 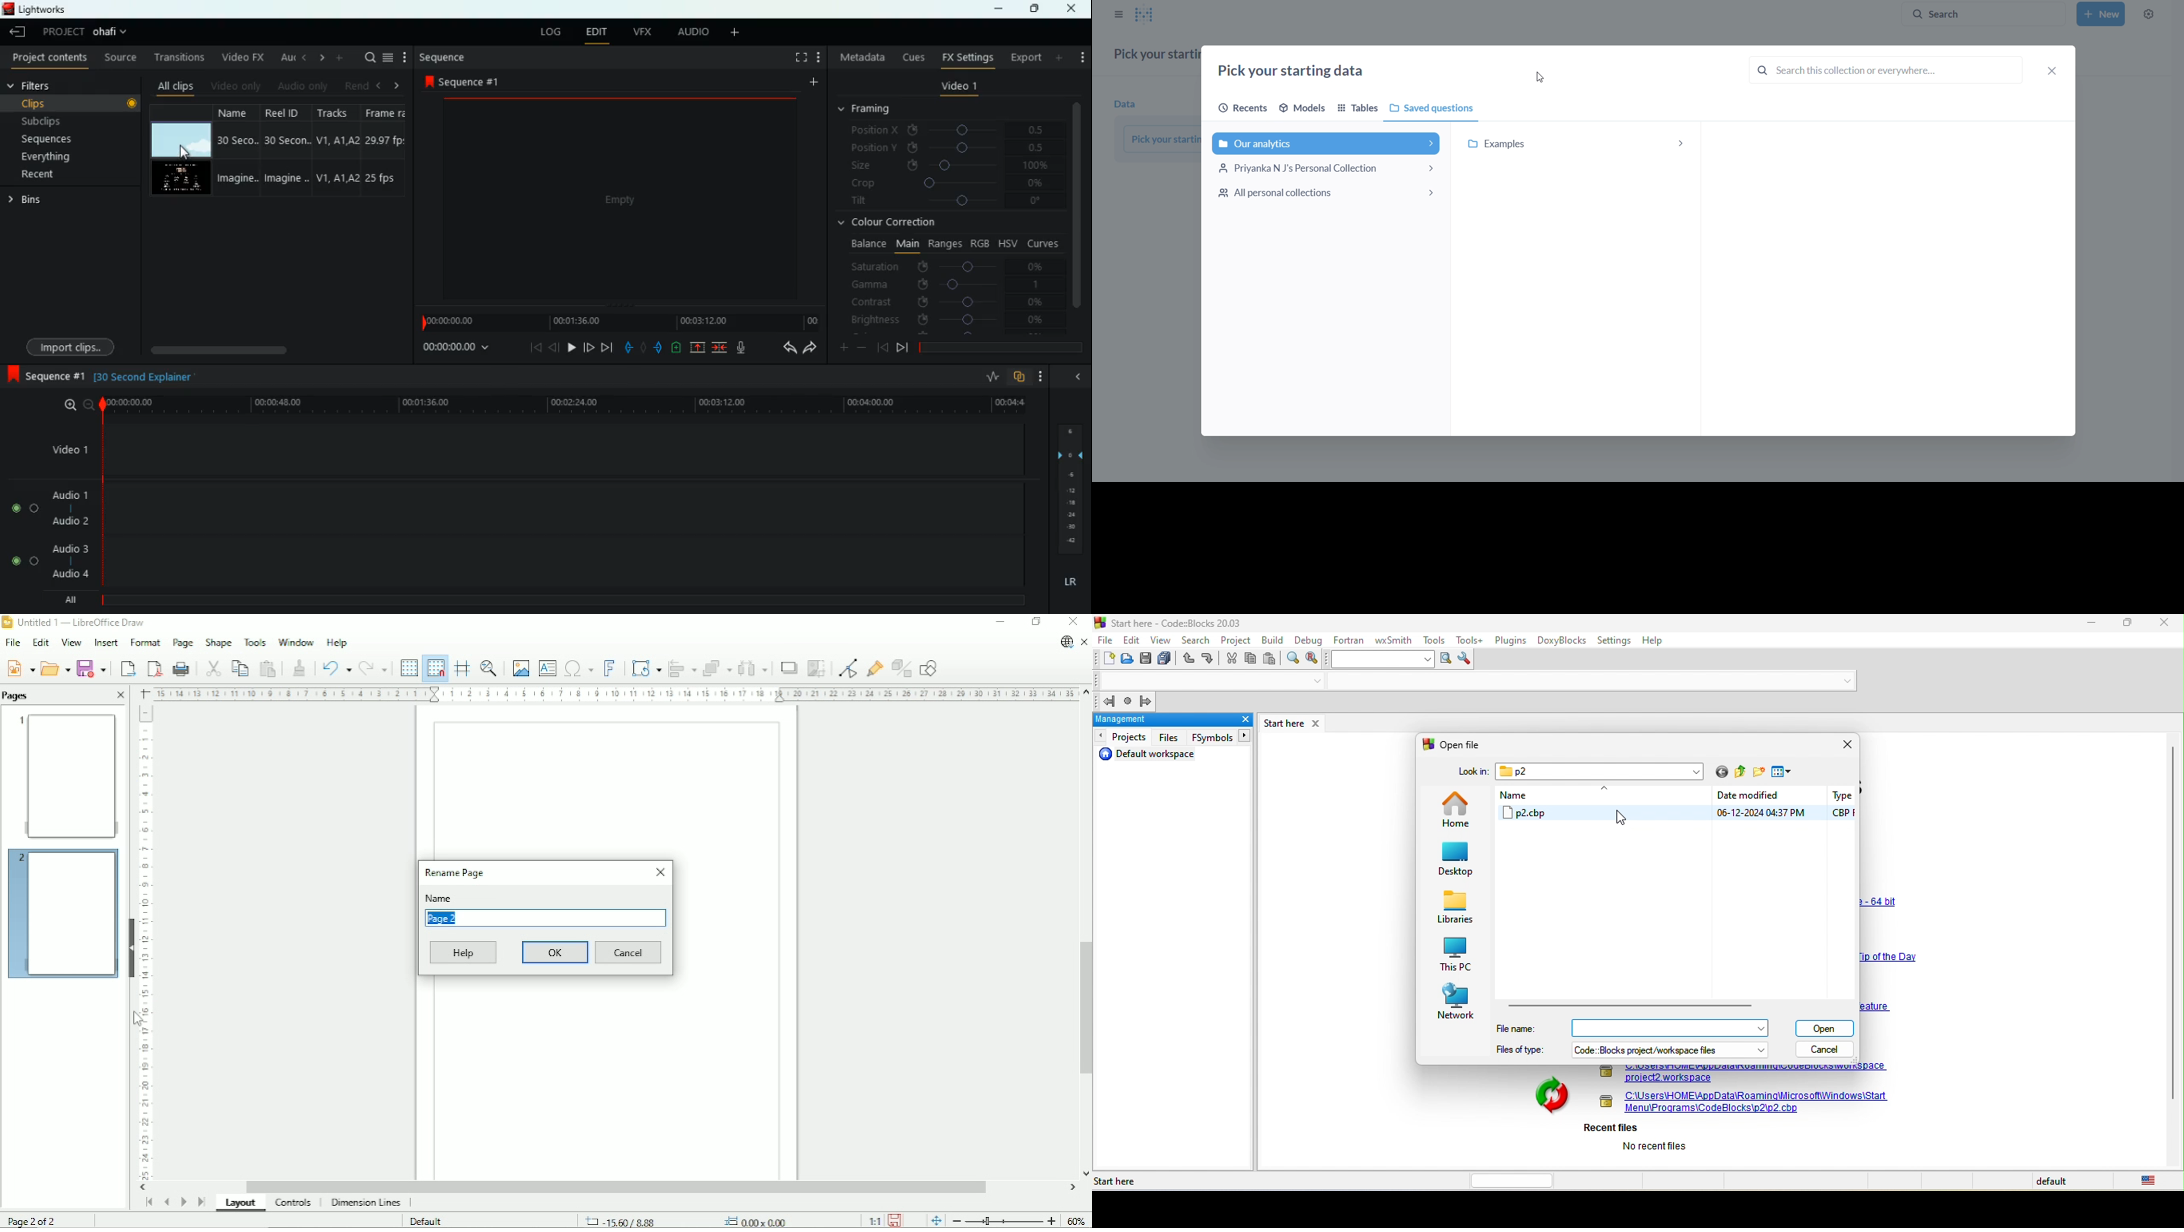 What do you see at coordinates (1109, 703) in the screenshot?
I see `jump back` at bounding box center [1109, 703].